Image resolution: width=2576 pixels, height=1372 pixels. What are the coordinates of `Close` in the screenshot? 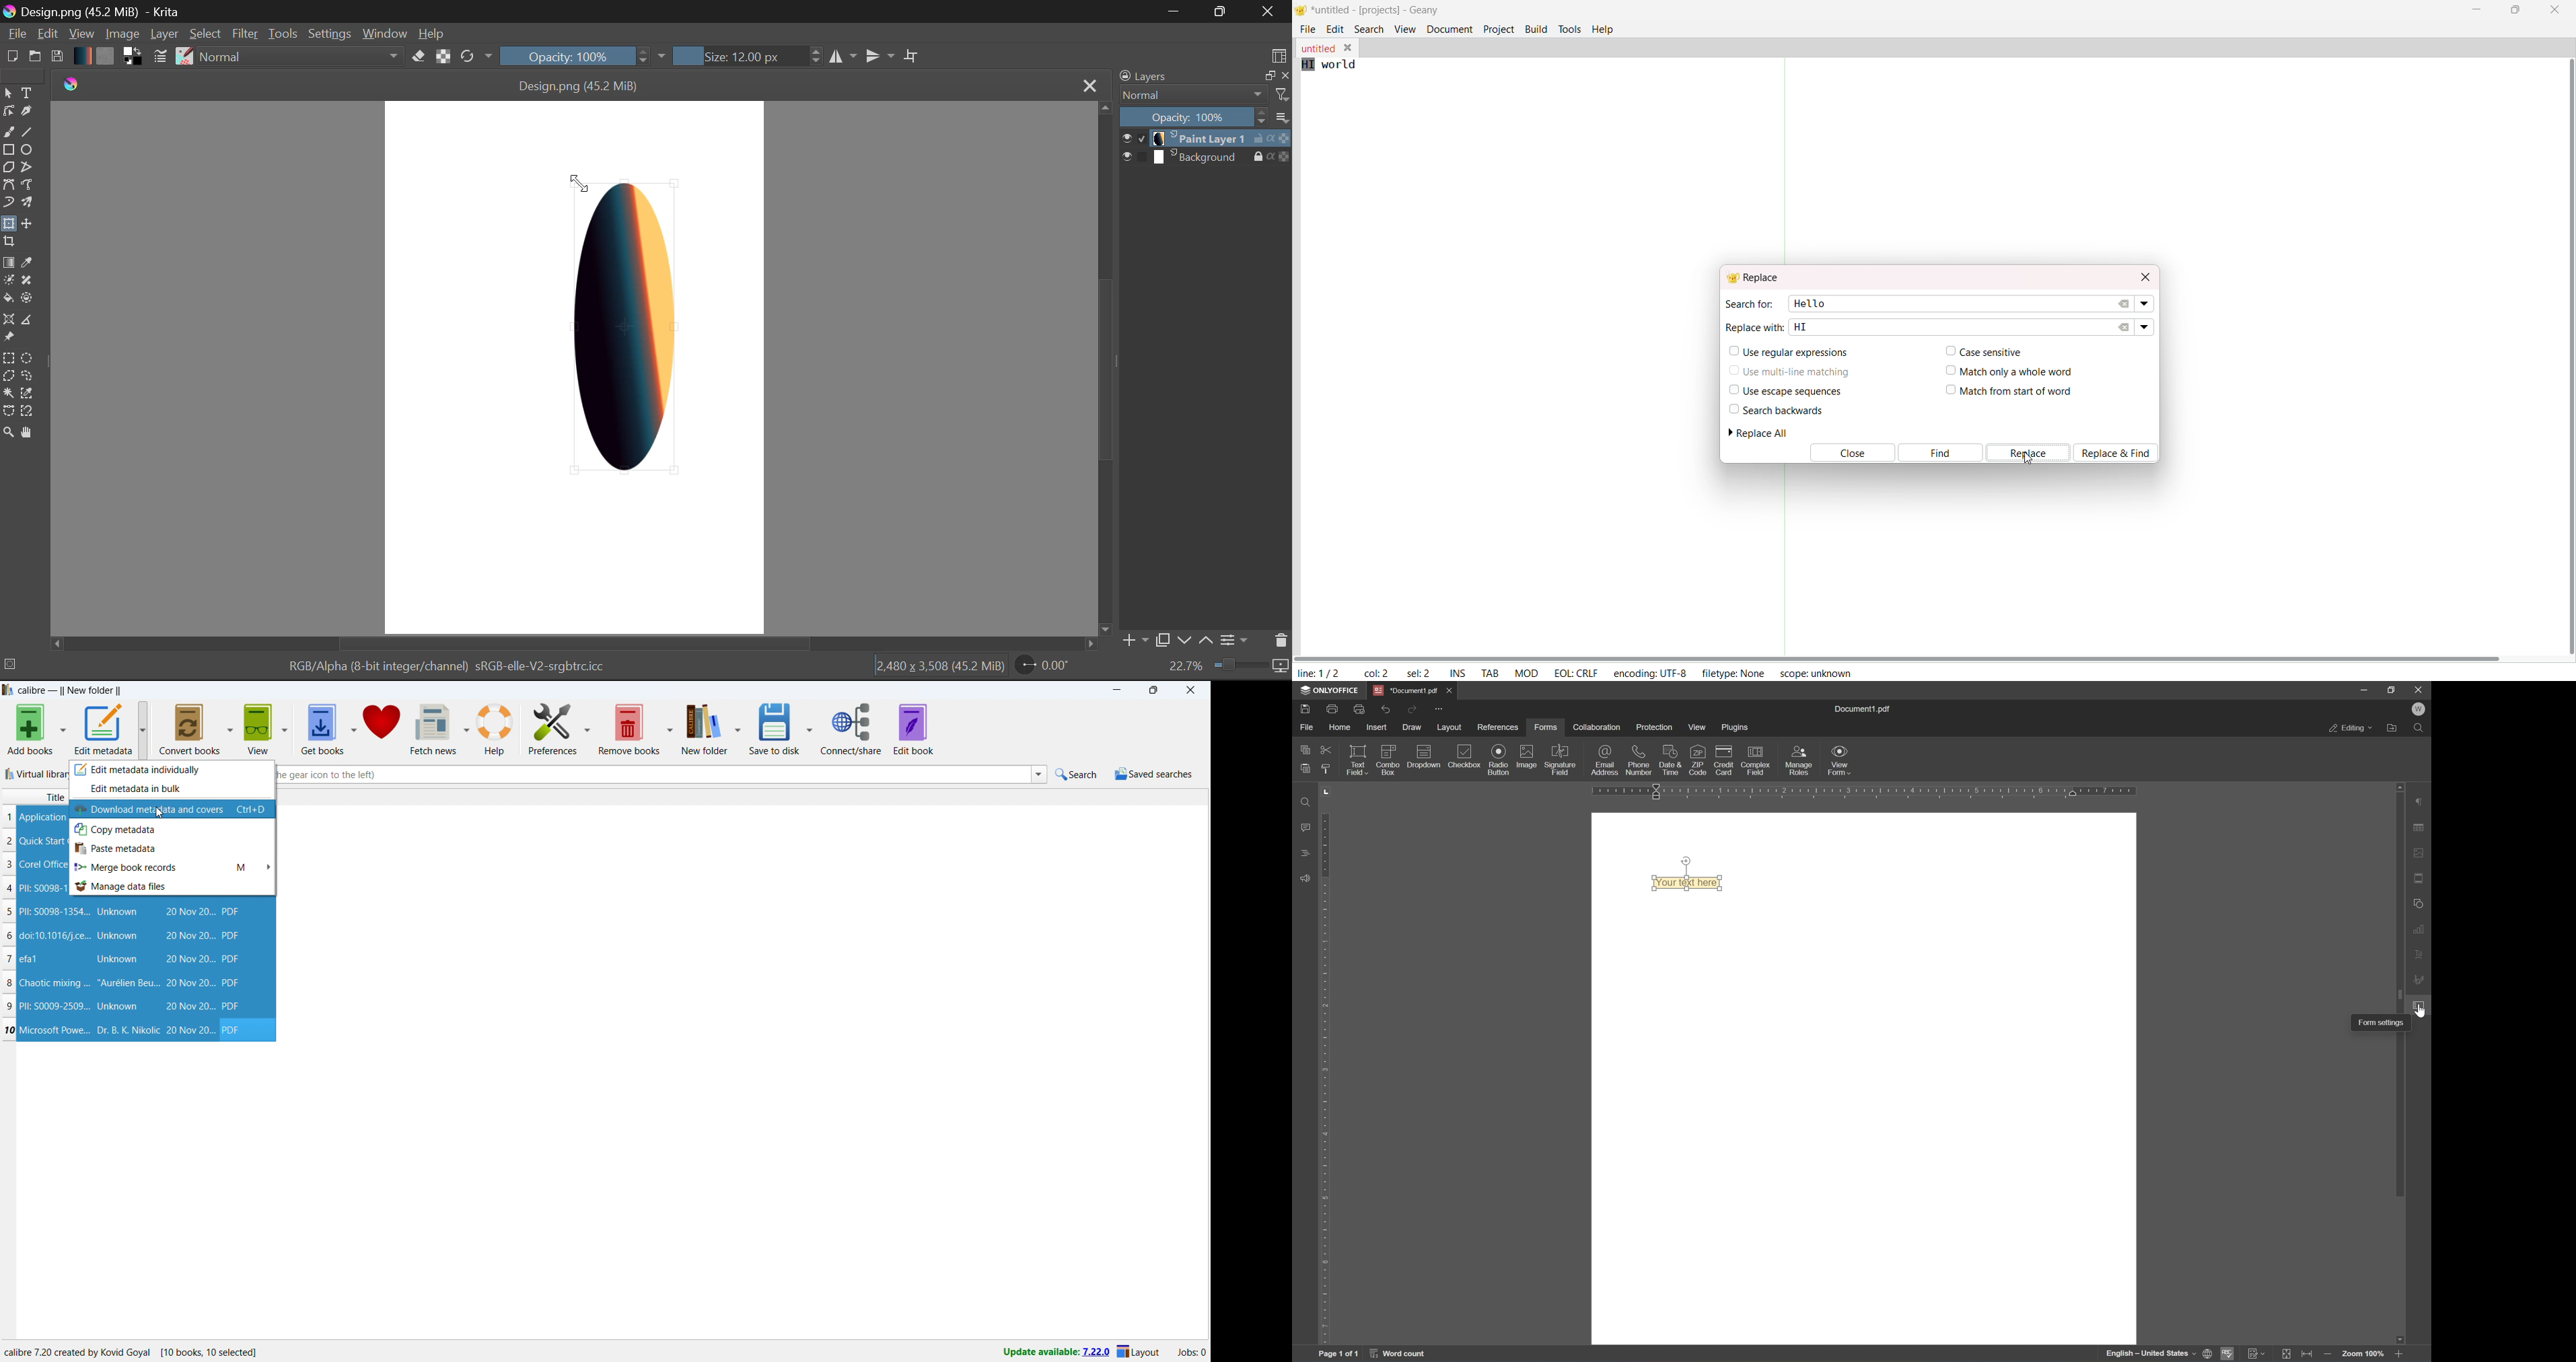 It's located at (1851, 454).